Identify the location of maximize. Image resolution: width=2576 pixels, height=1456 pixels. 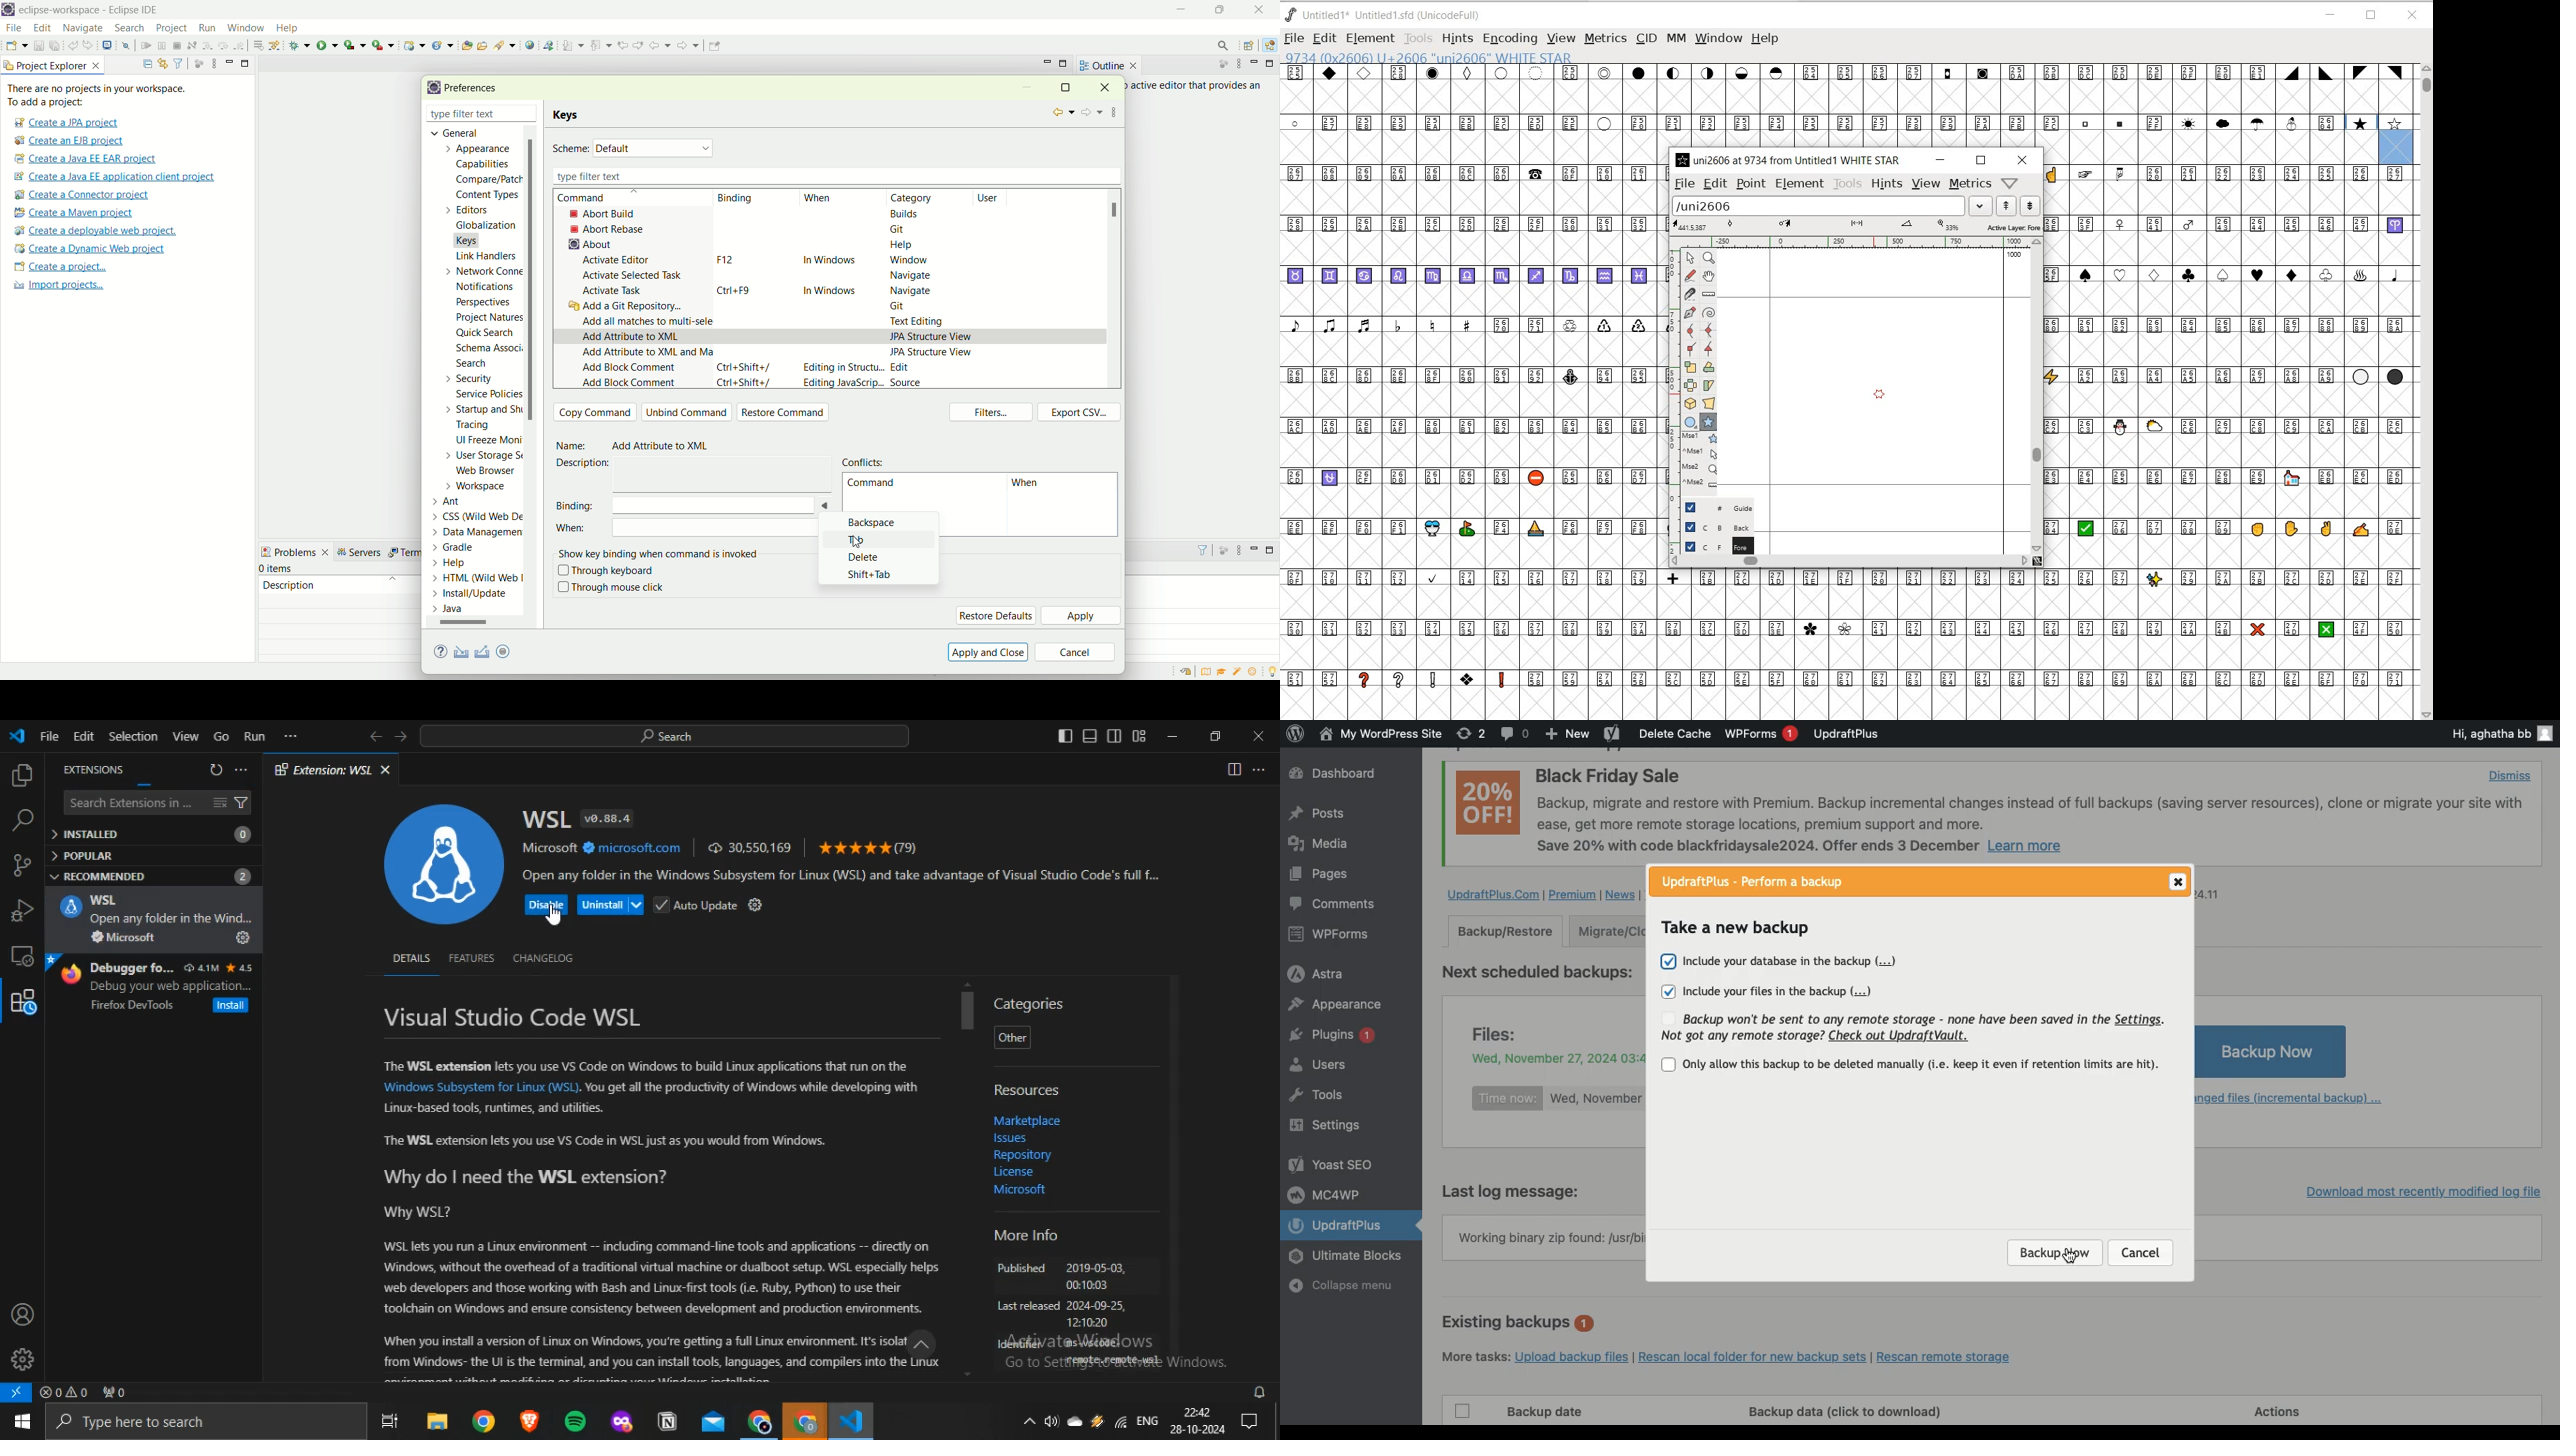
(1065, 87).